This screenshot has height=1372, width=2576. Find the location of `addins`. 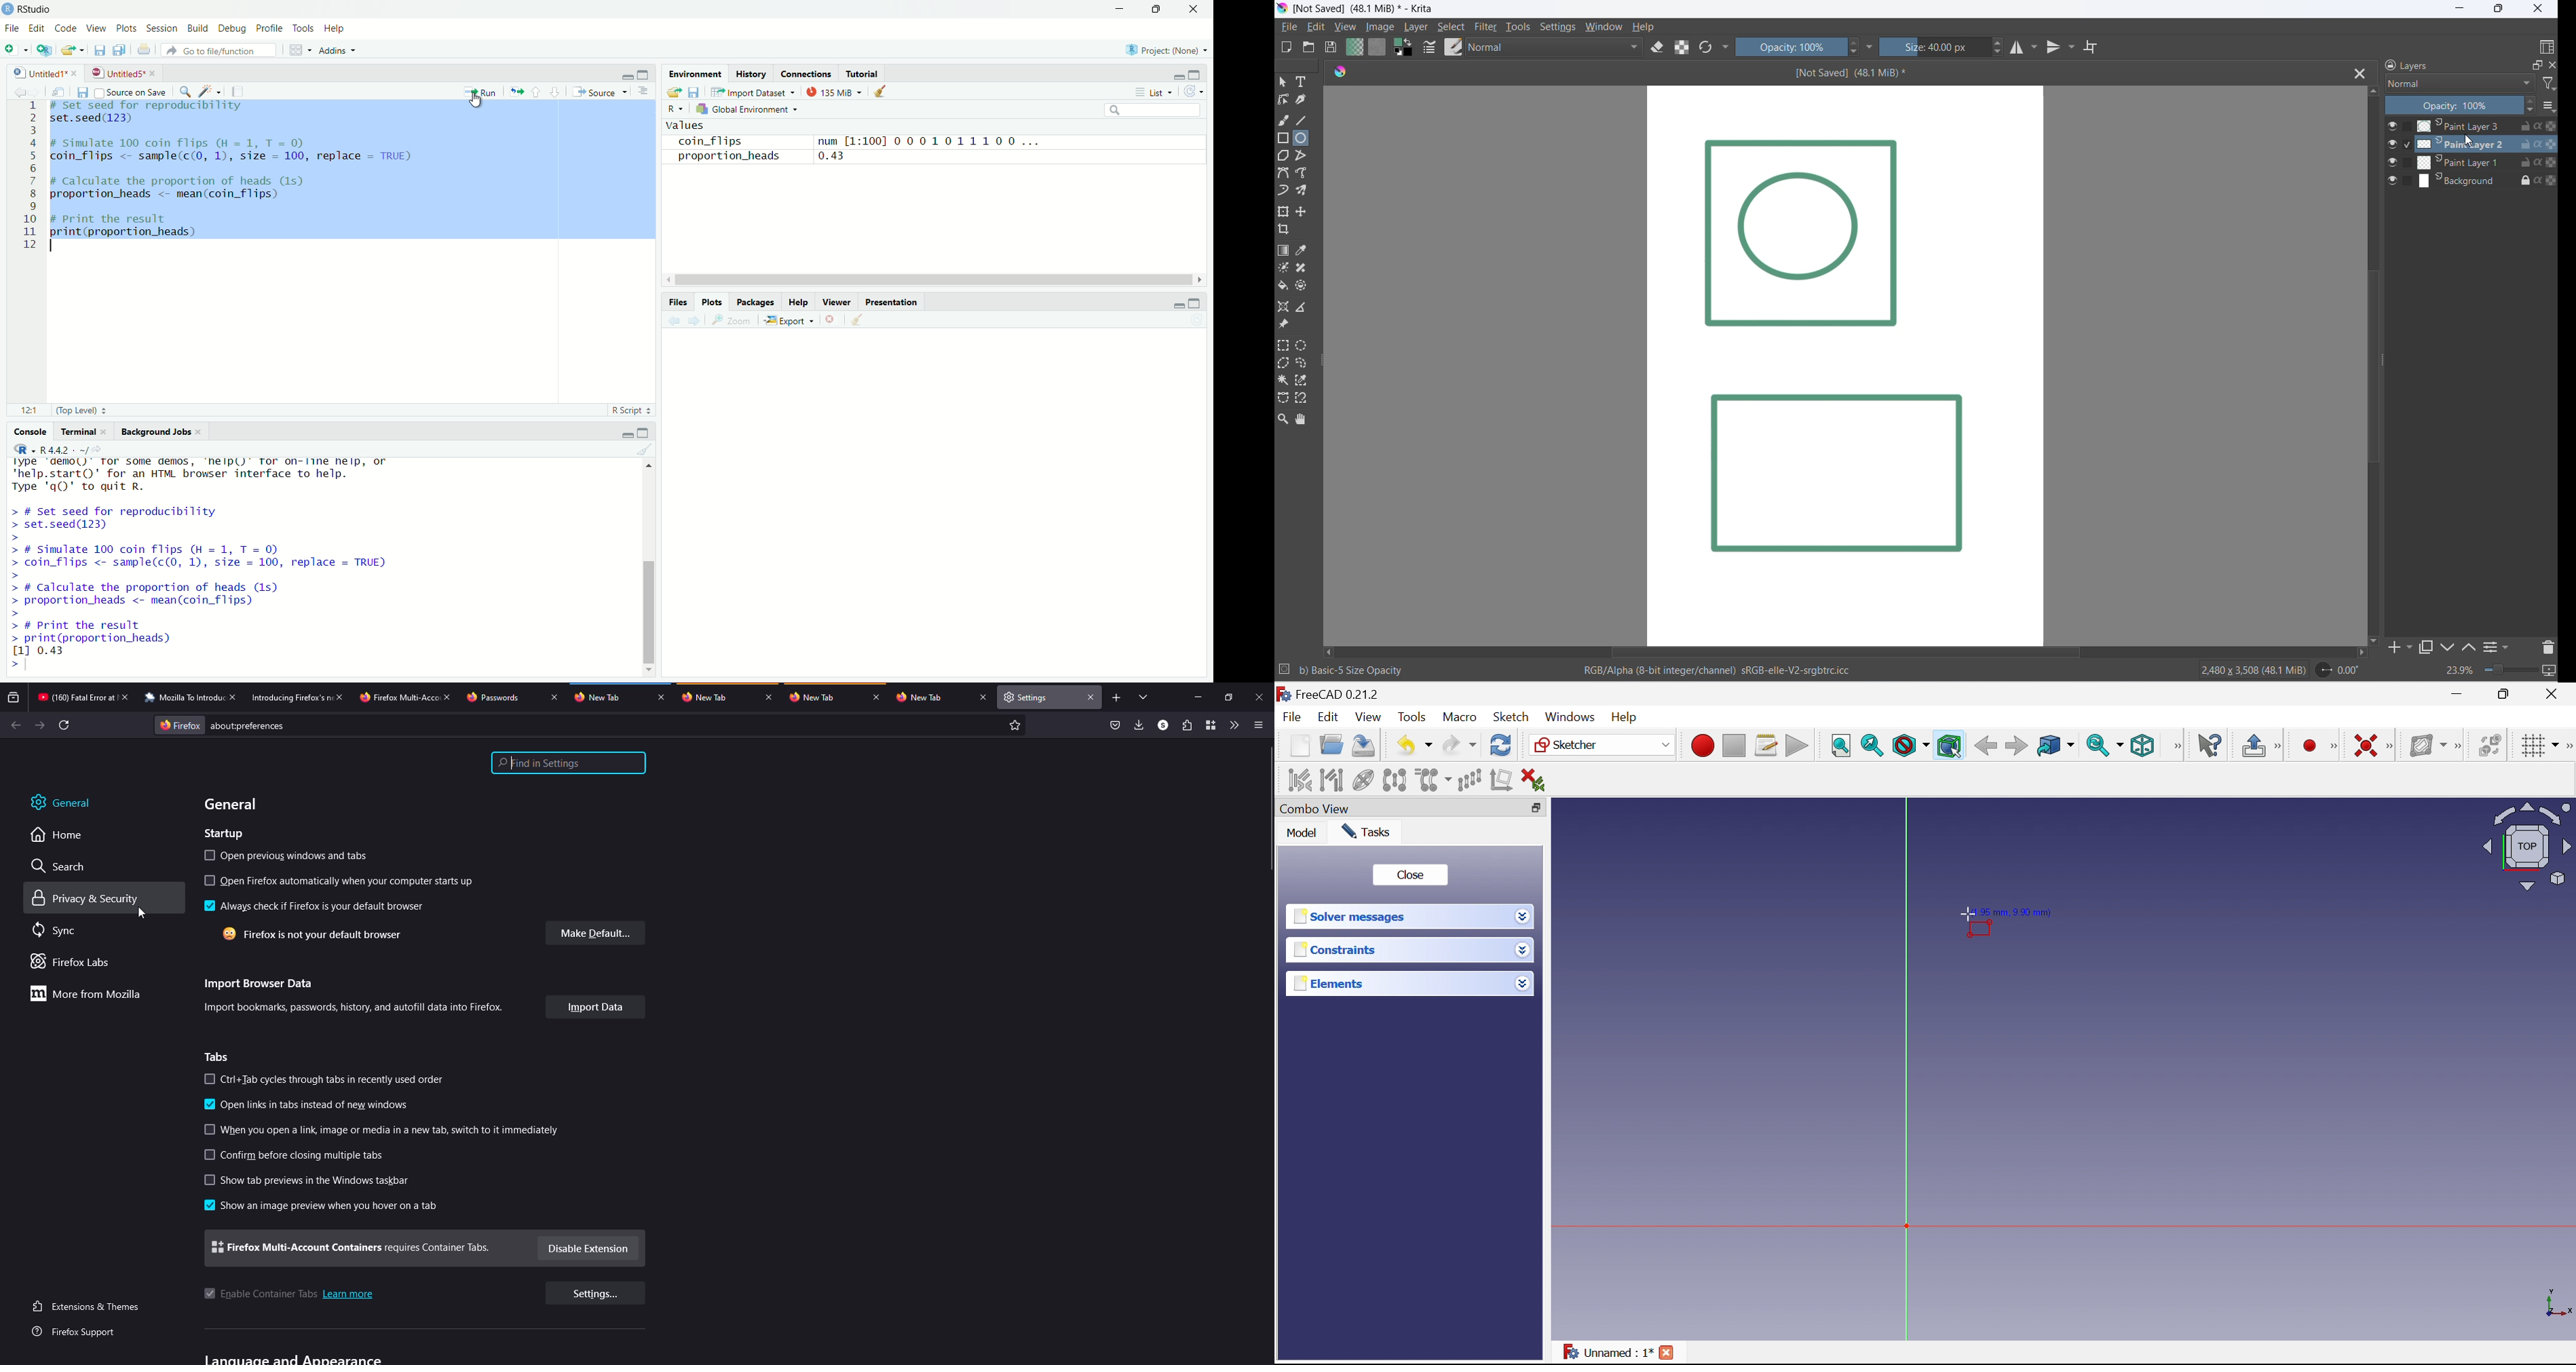

addins is located at coordinates (338, 50).